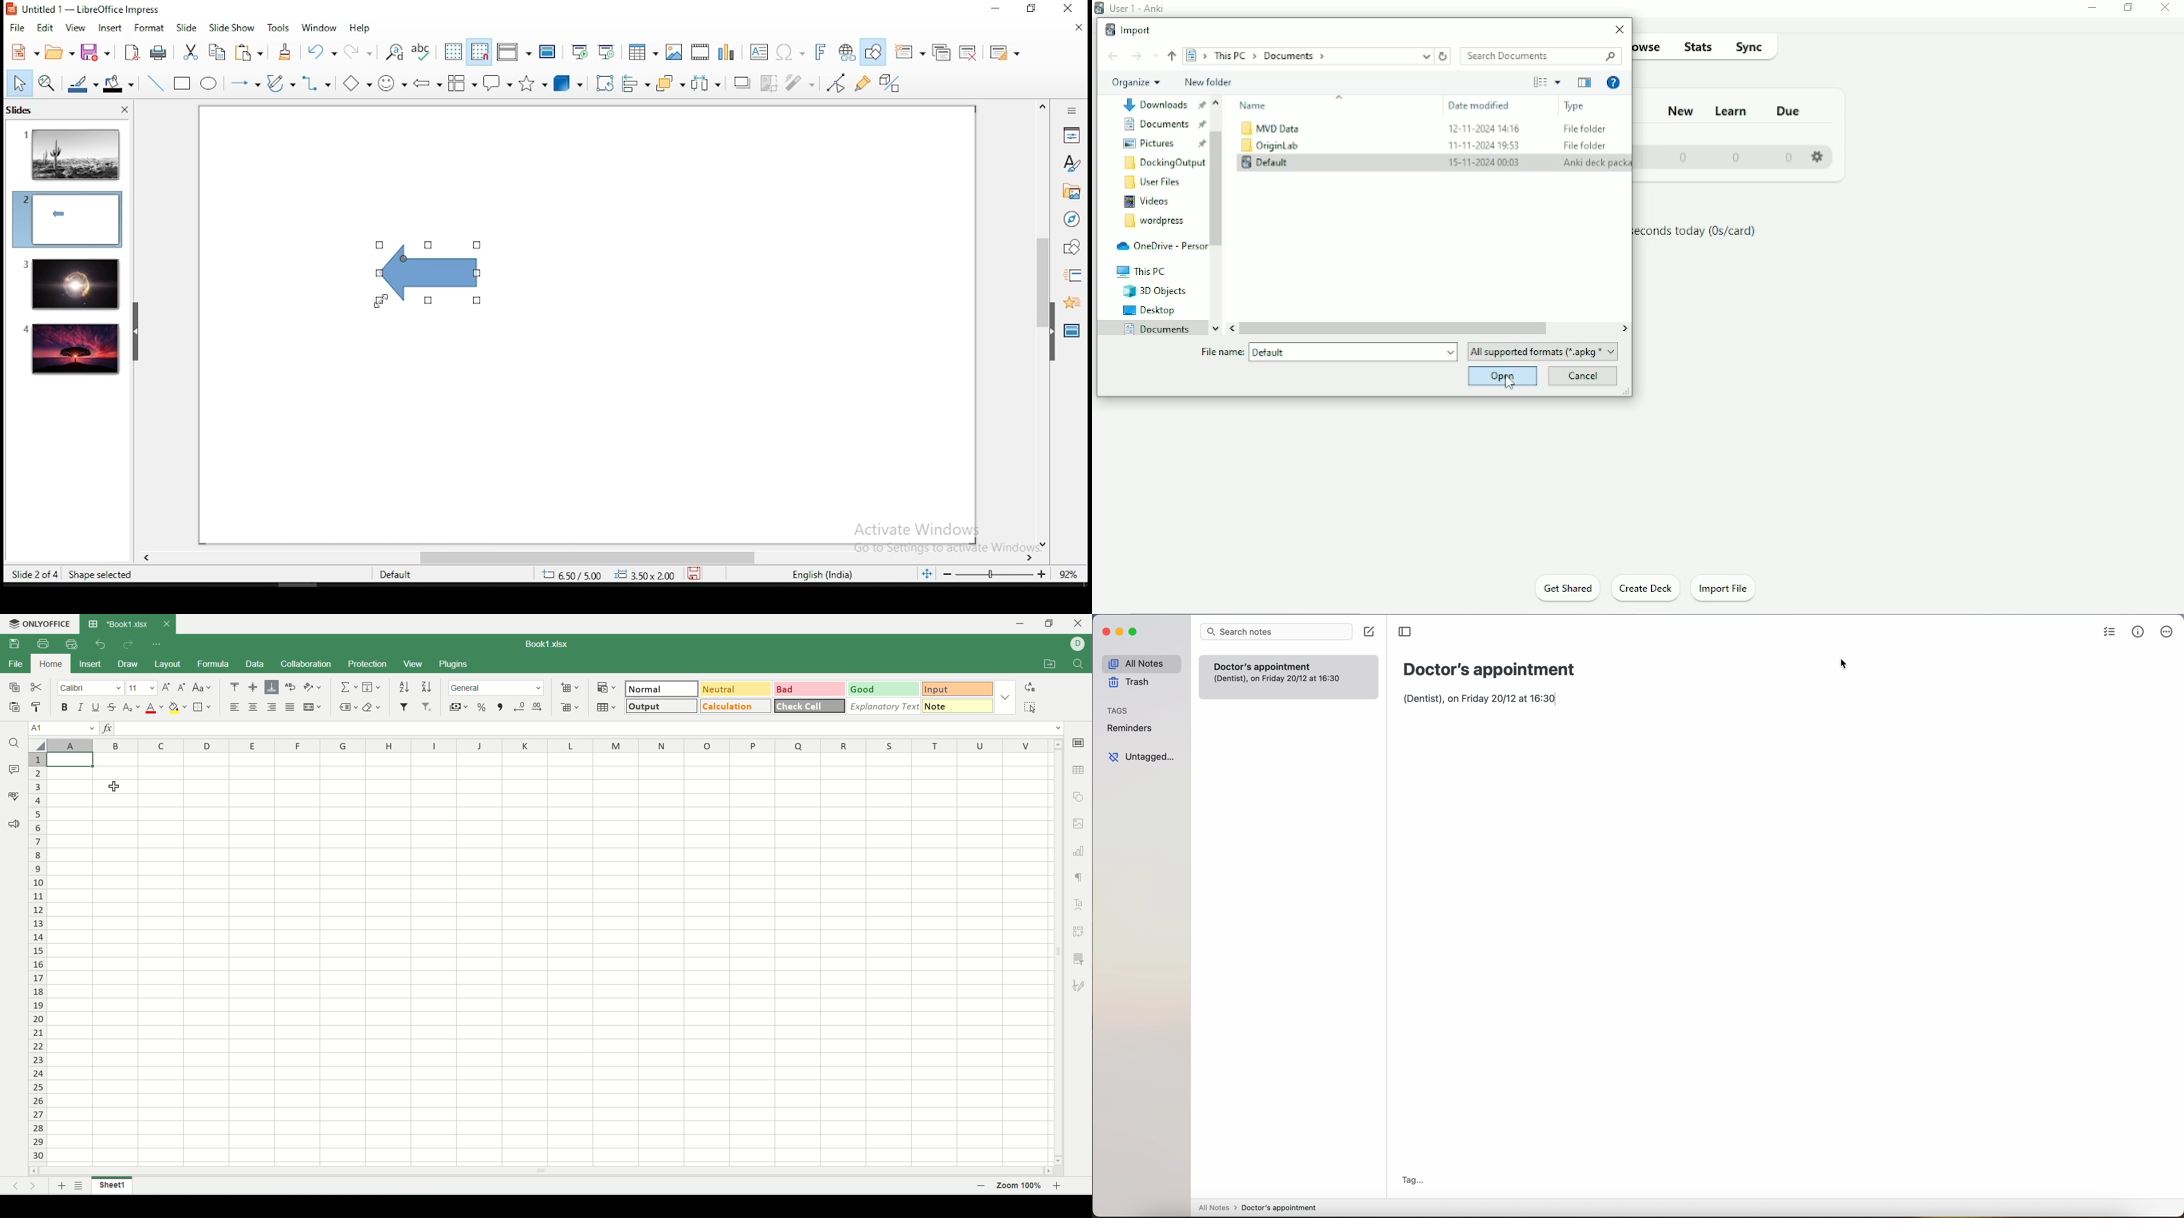 This screenshot has width=2184, height=1232. Describe the element at coordinates (203, 689) in the screenshot. I see `change case` at that location.